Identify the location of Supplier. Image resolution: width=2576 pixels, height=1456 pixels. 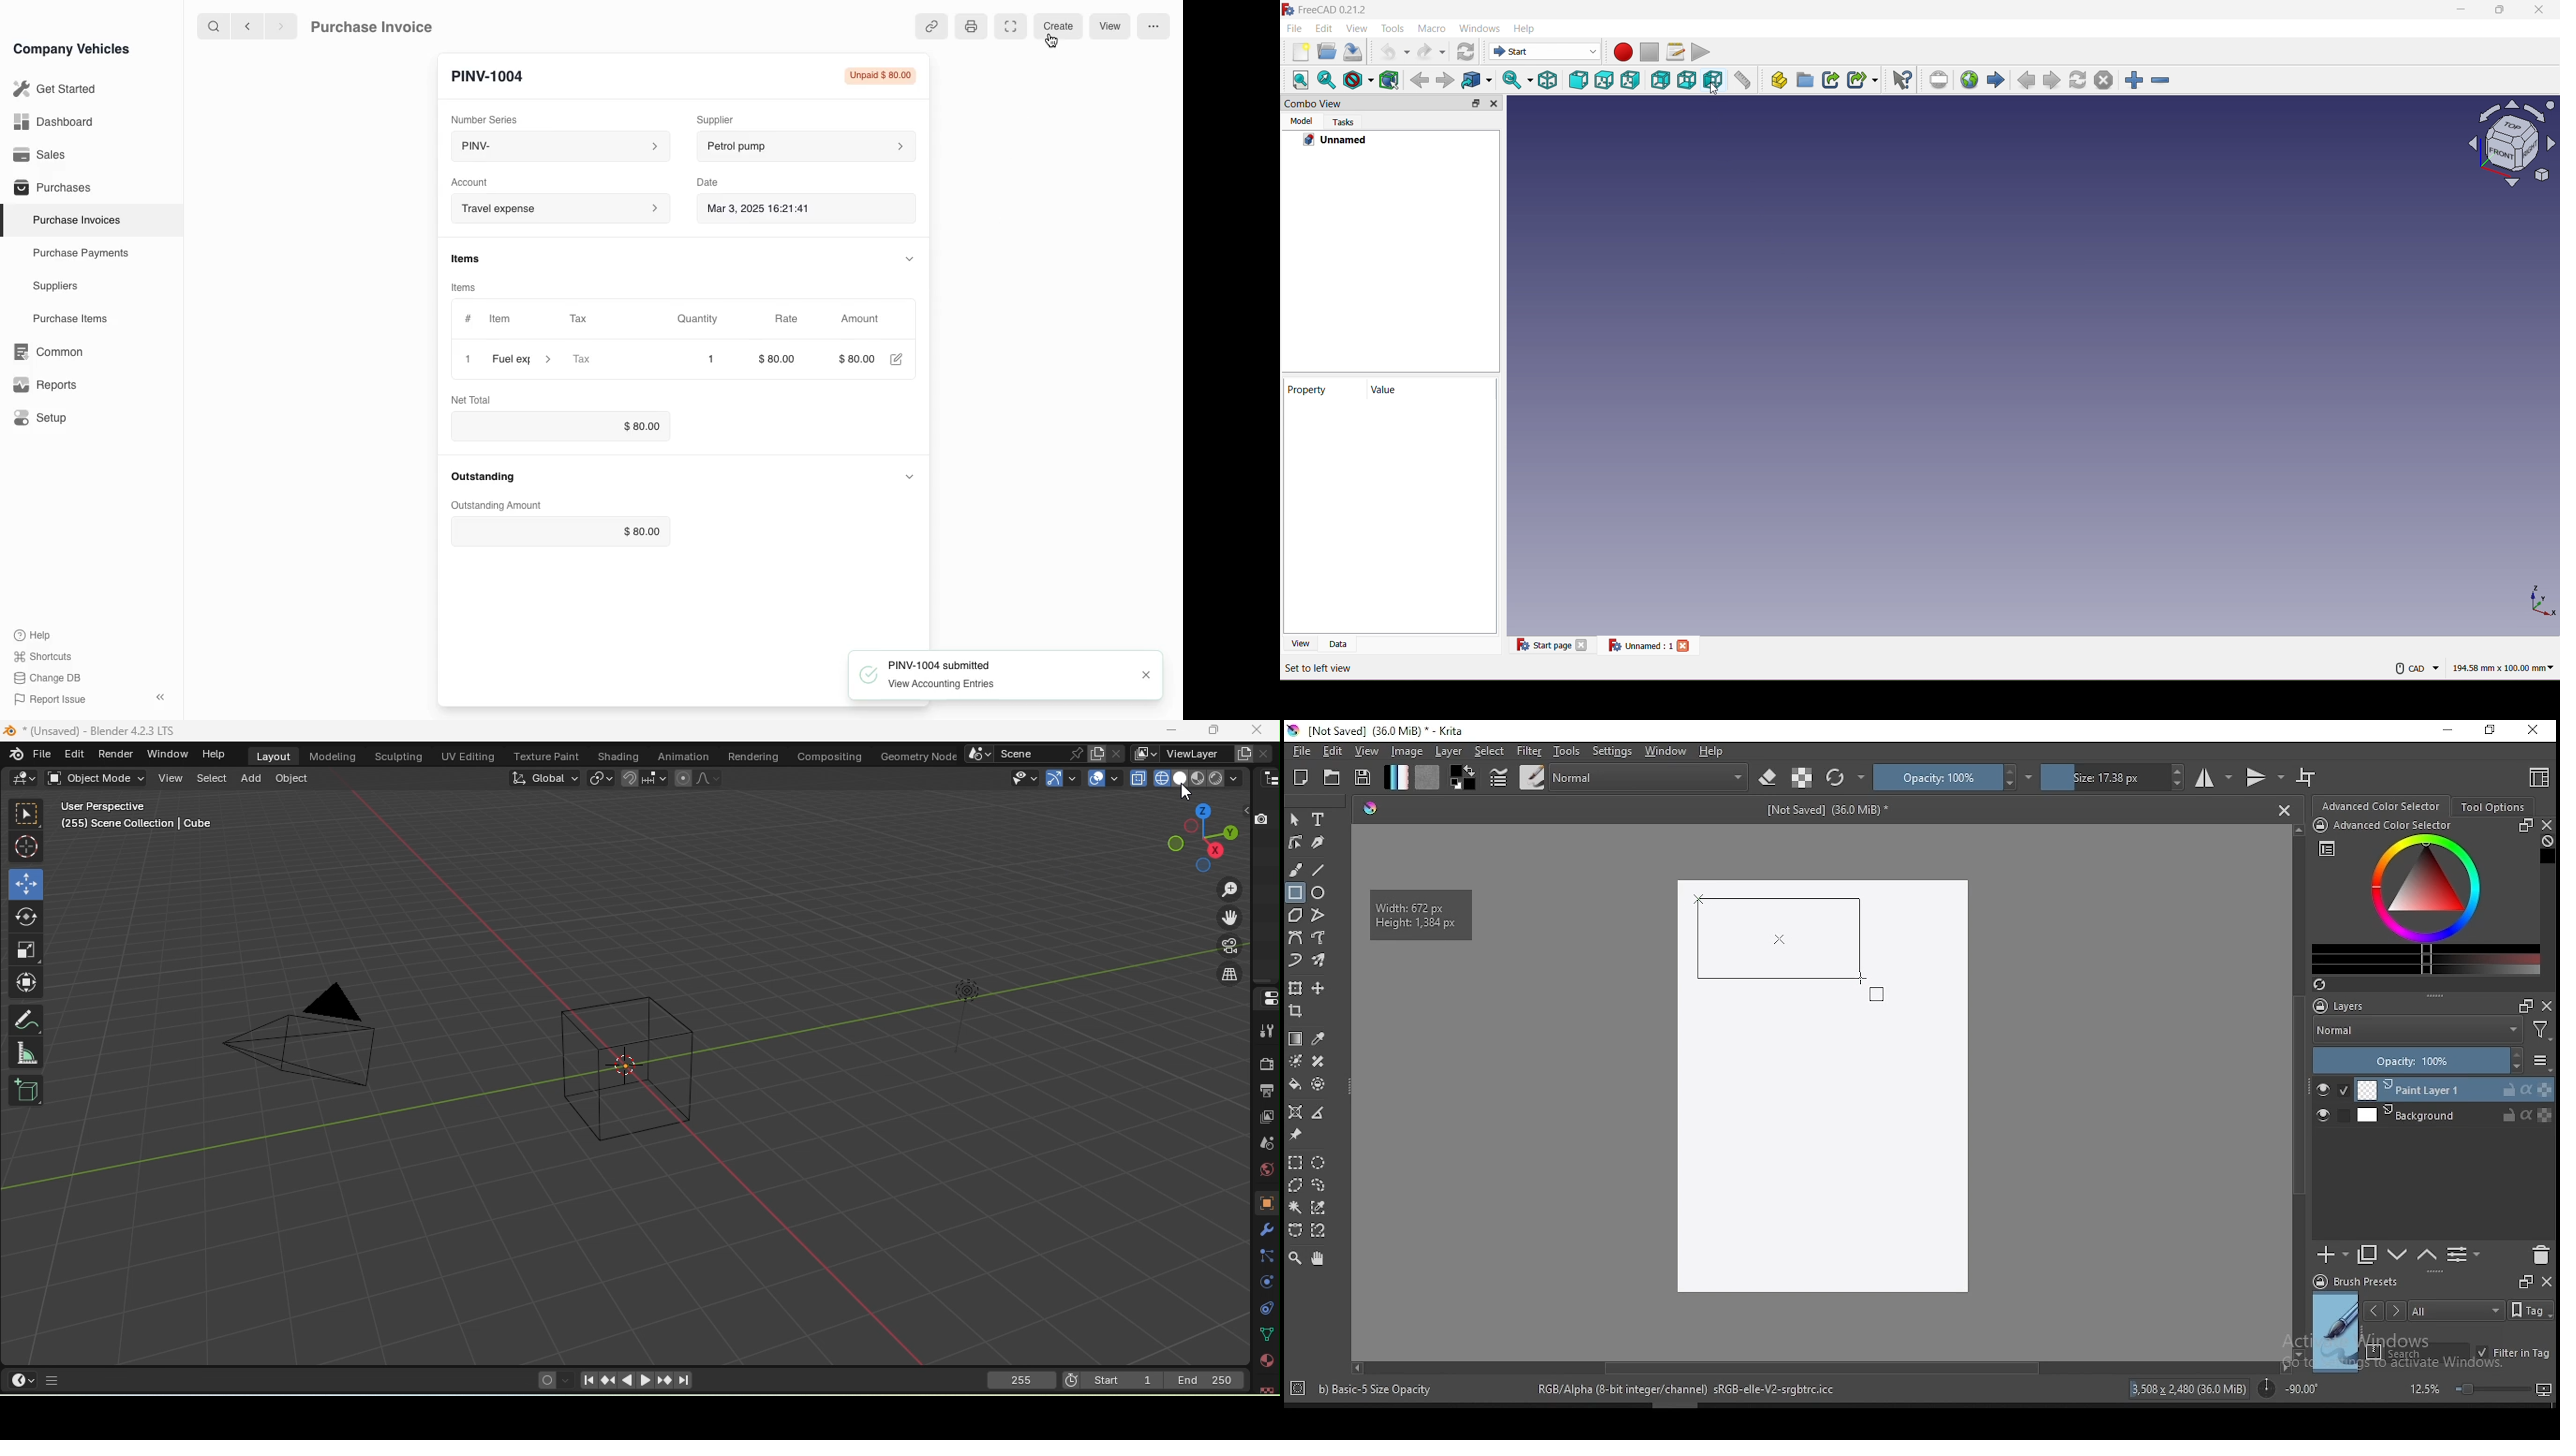
(727, 118).